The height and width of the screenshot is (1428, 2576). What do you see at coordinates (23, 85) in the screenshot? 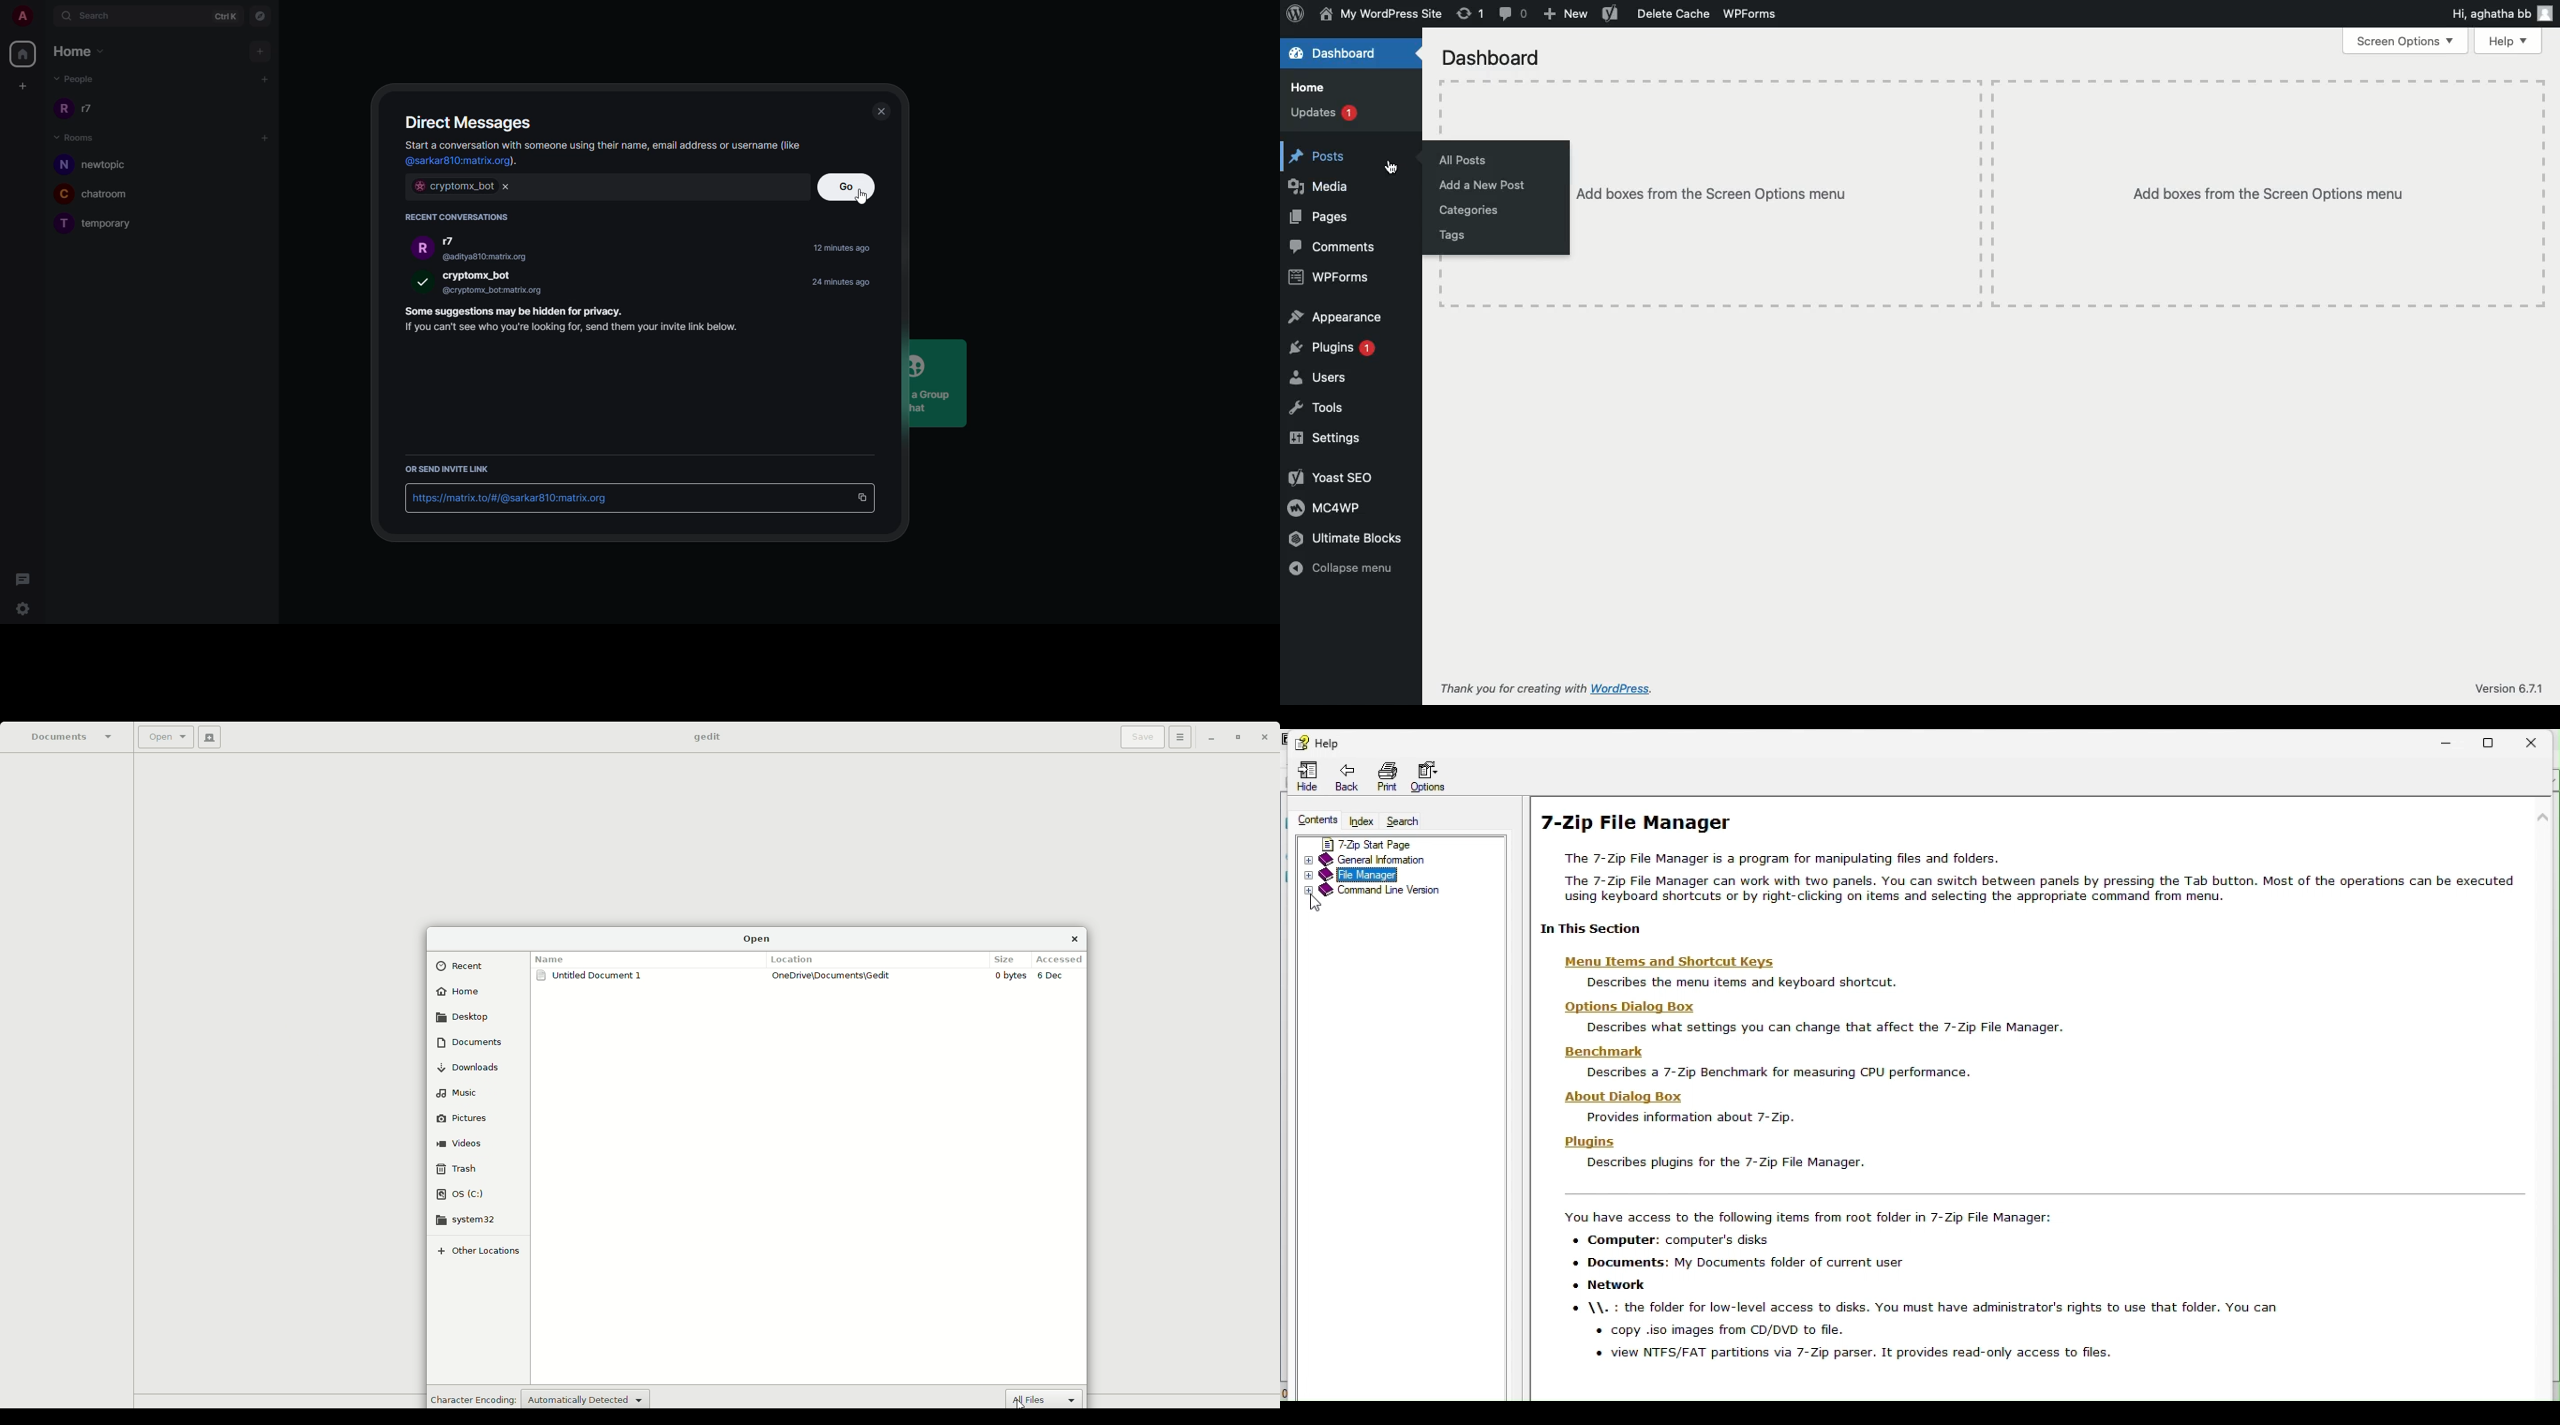
I see `create space` at bounding box center [23, 85].